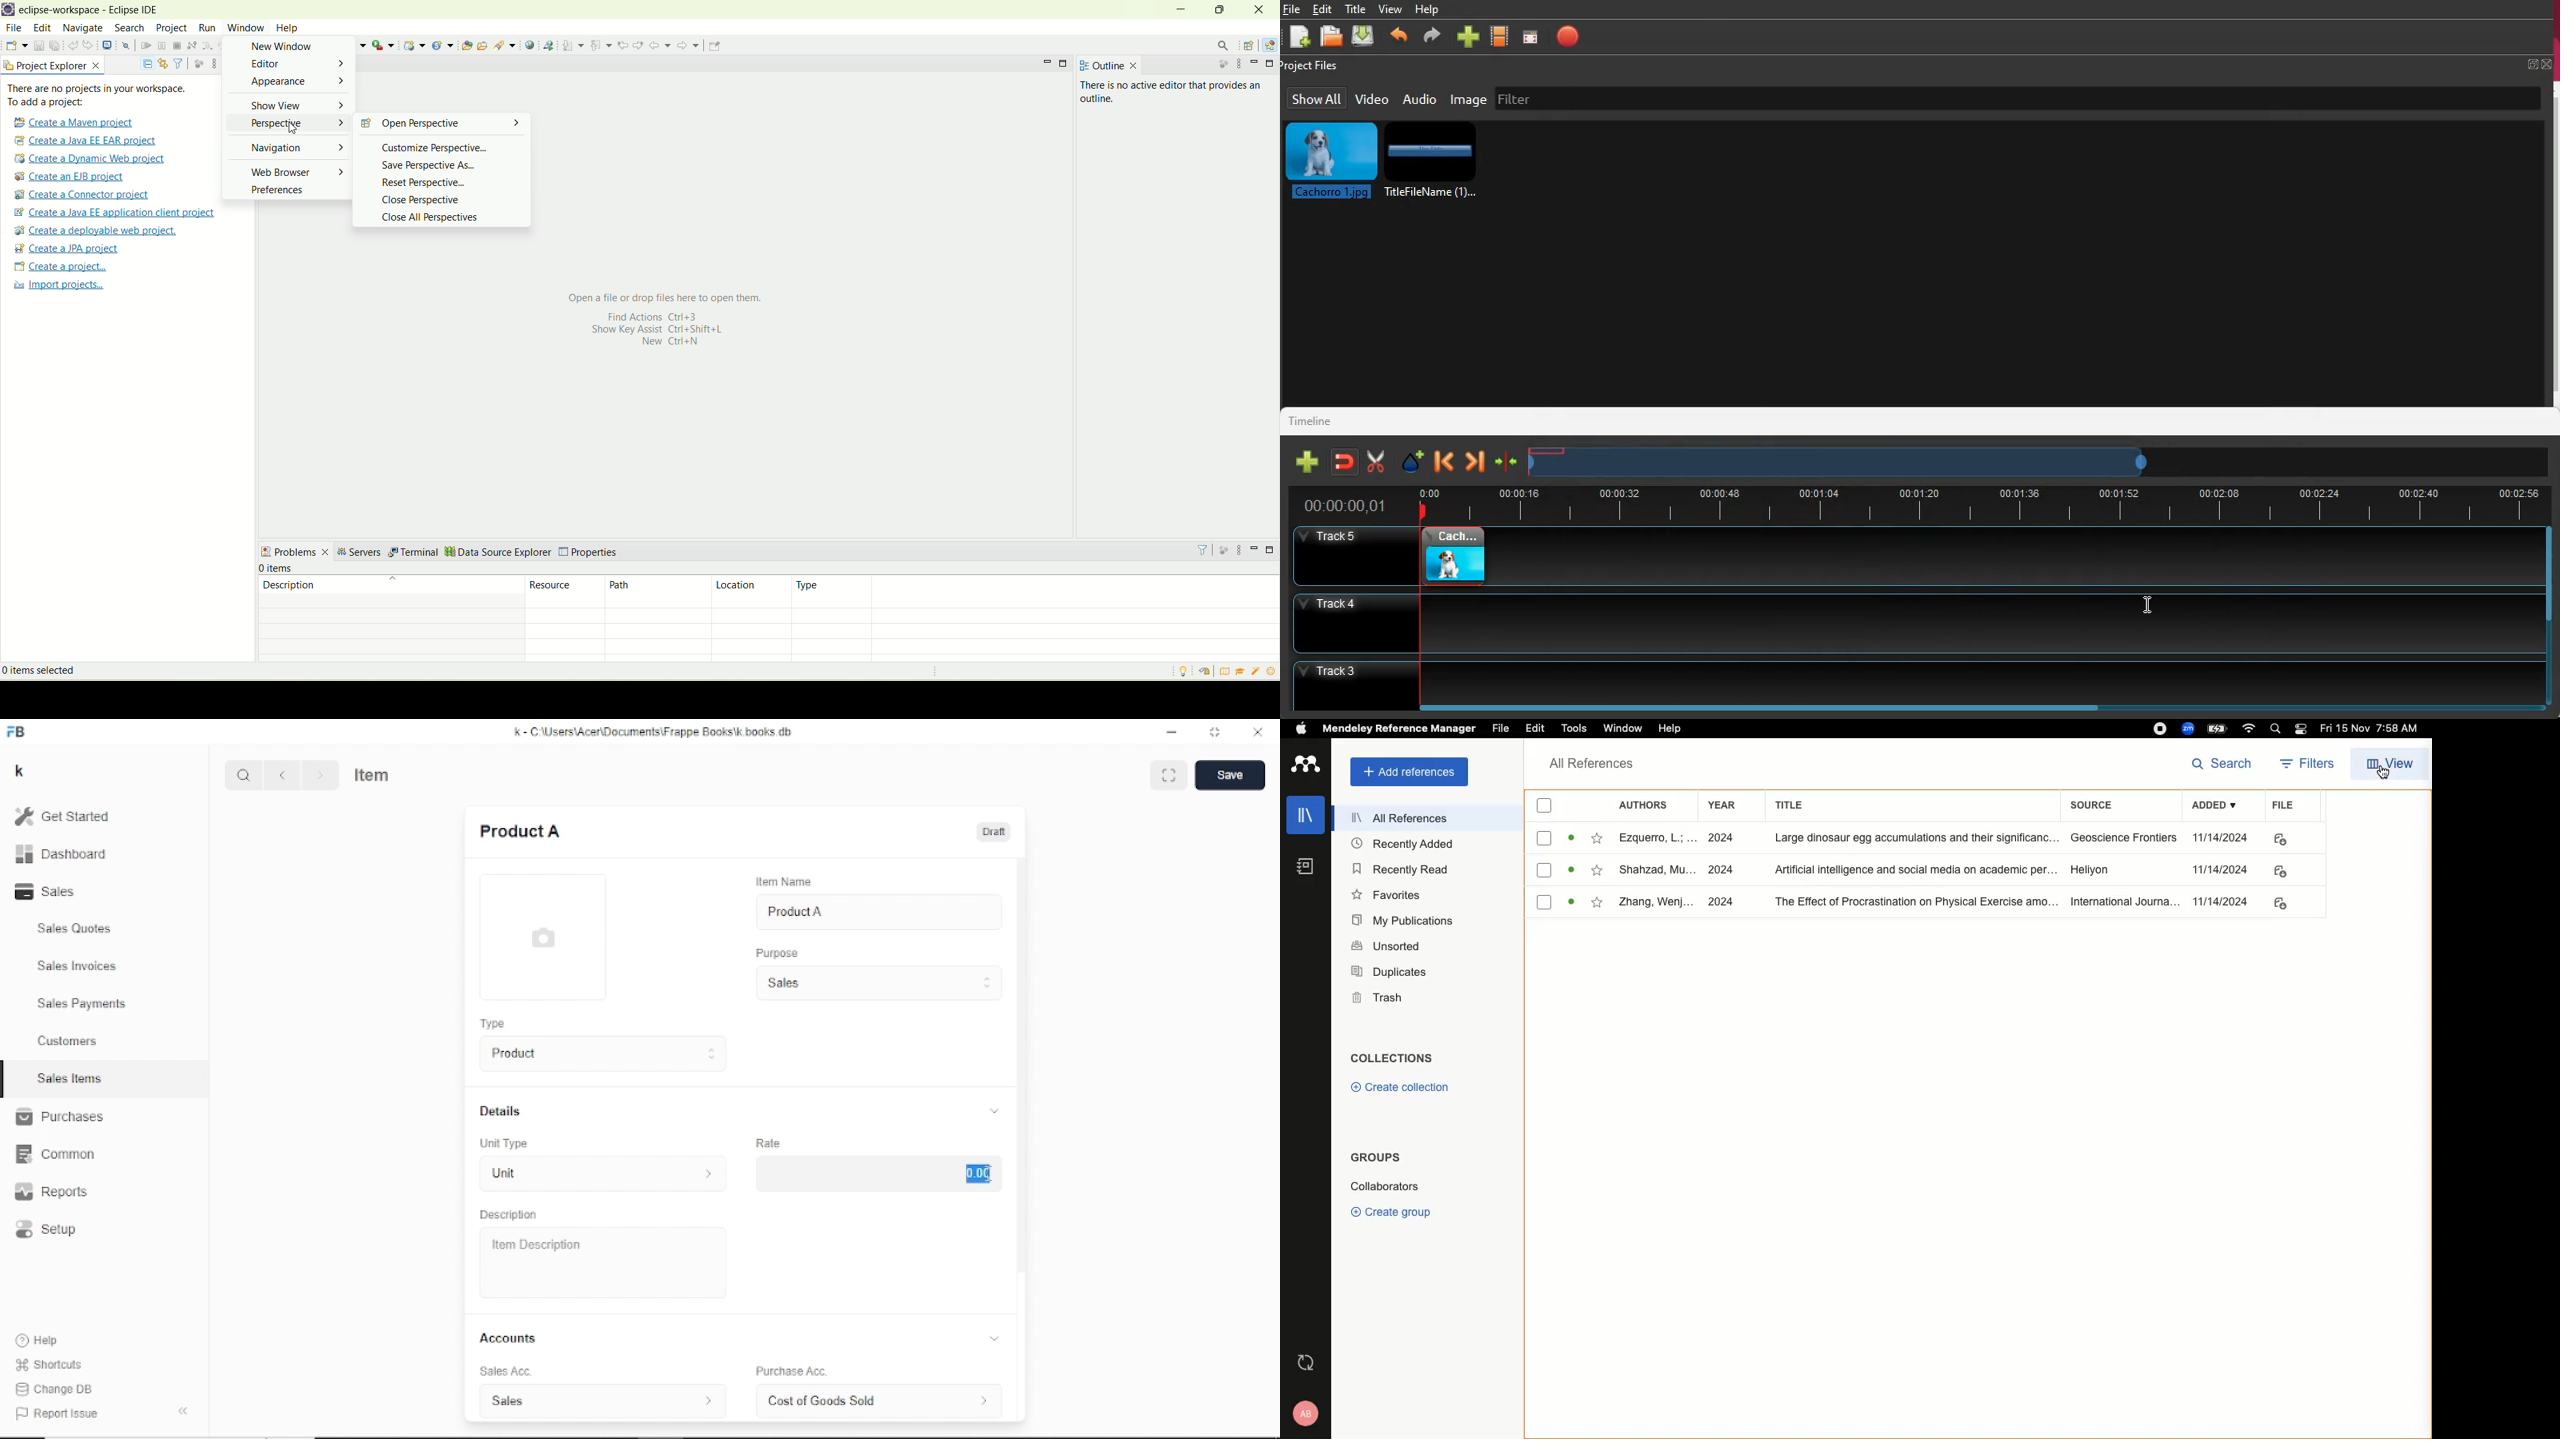 This screenshot has height=1456, width=2576. I want to click on Recording, so click(2159, 729).